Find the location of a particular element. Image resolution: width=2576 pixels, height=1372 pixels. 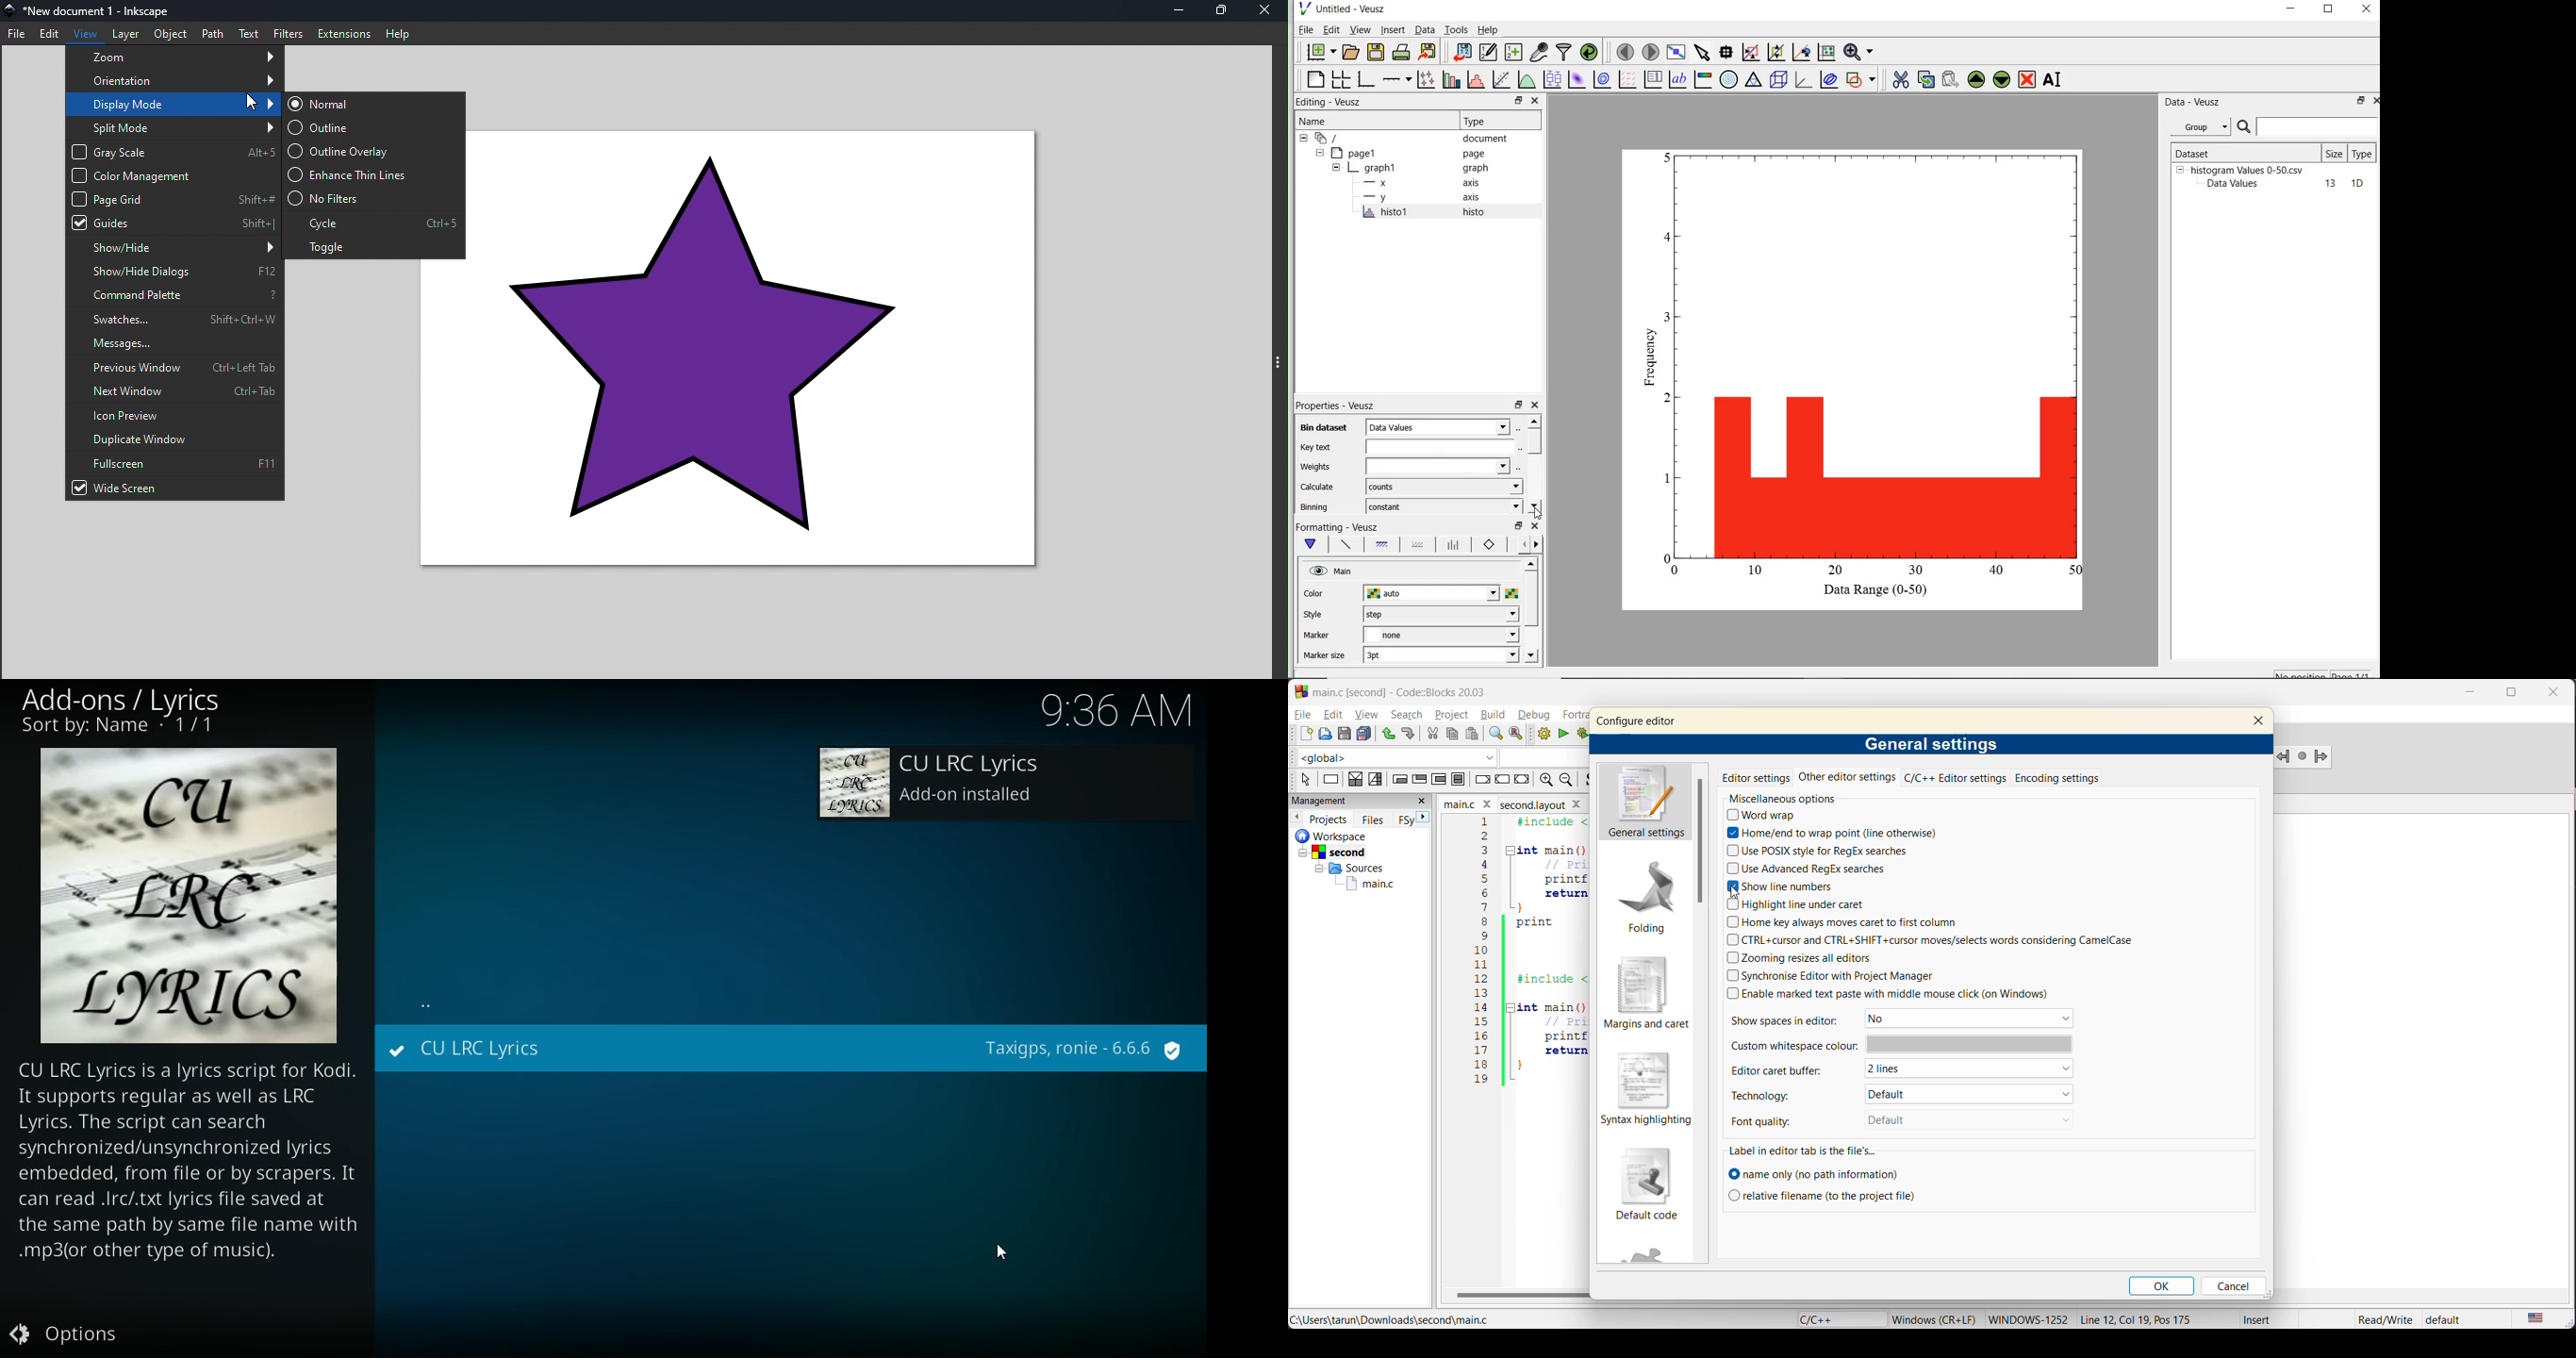

name is located at coordinates (1311, 122).